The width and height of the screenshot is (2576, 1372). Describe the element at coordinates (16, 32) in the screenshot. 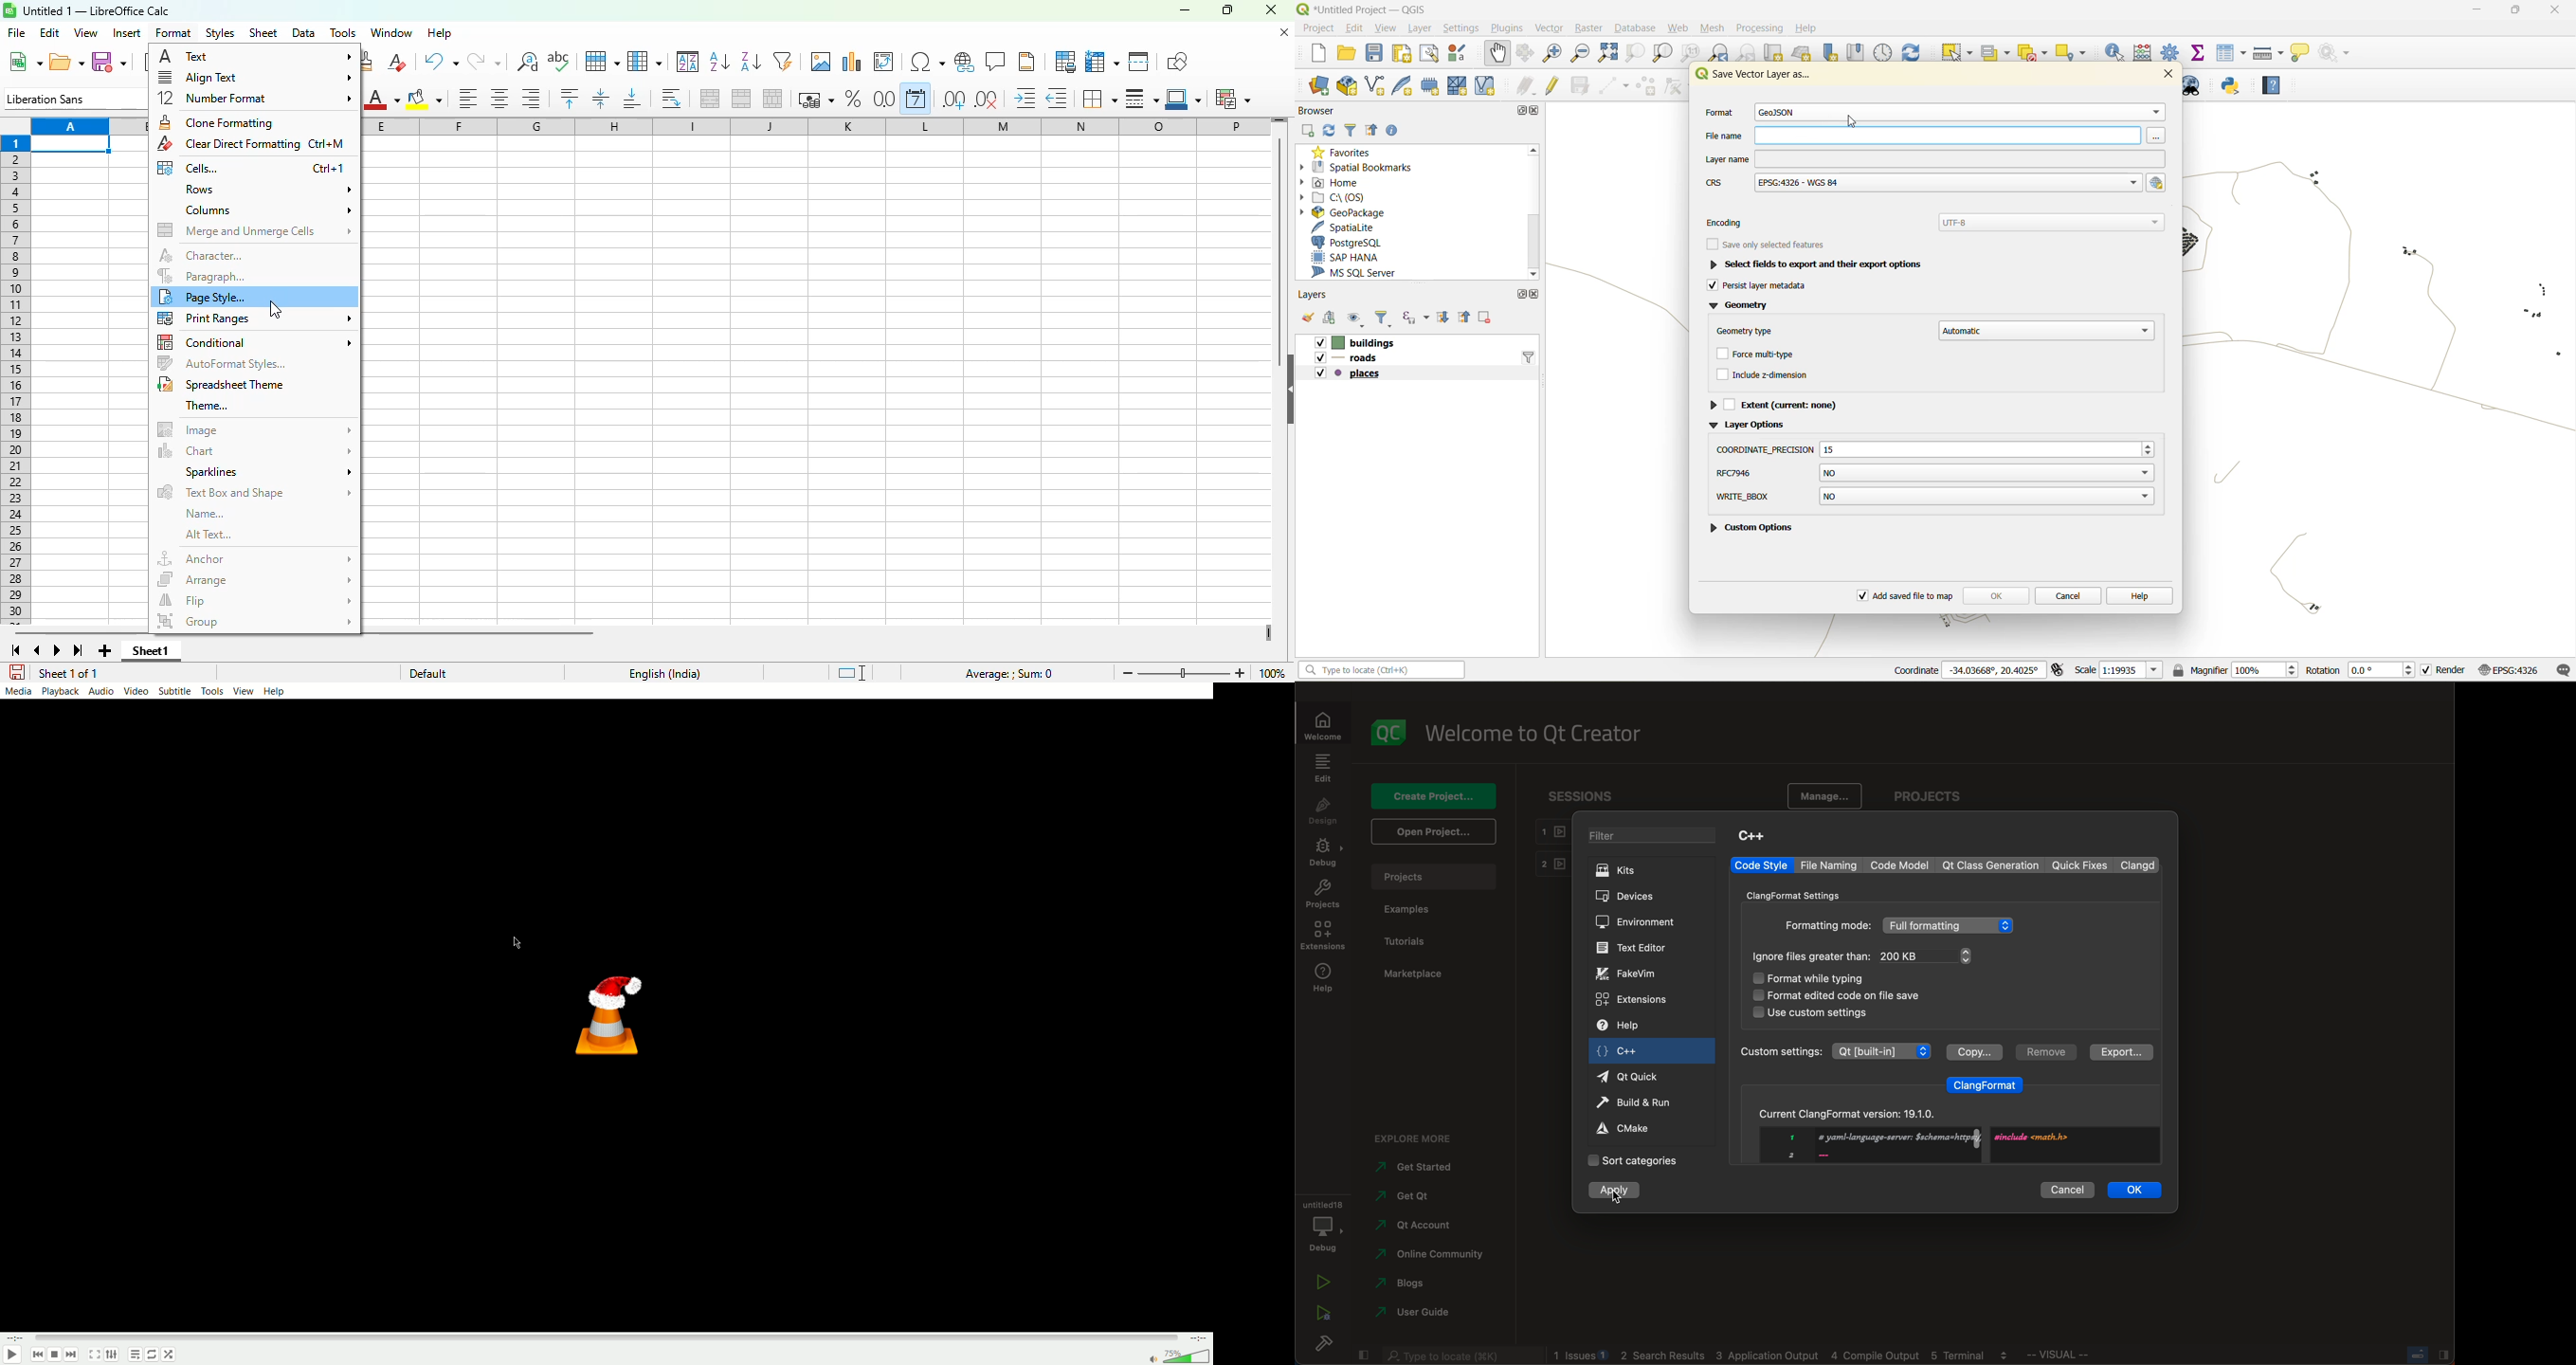

I see `file` at that location.